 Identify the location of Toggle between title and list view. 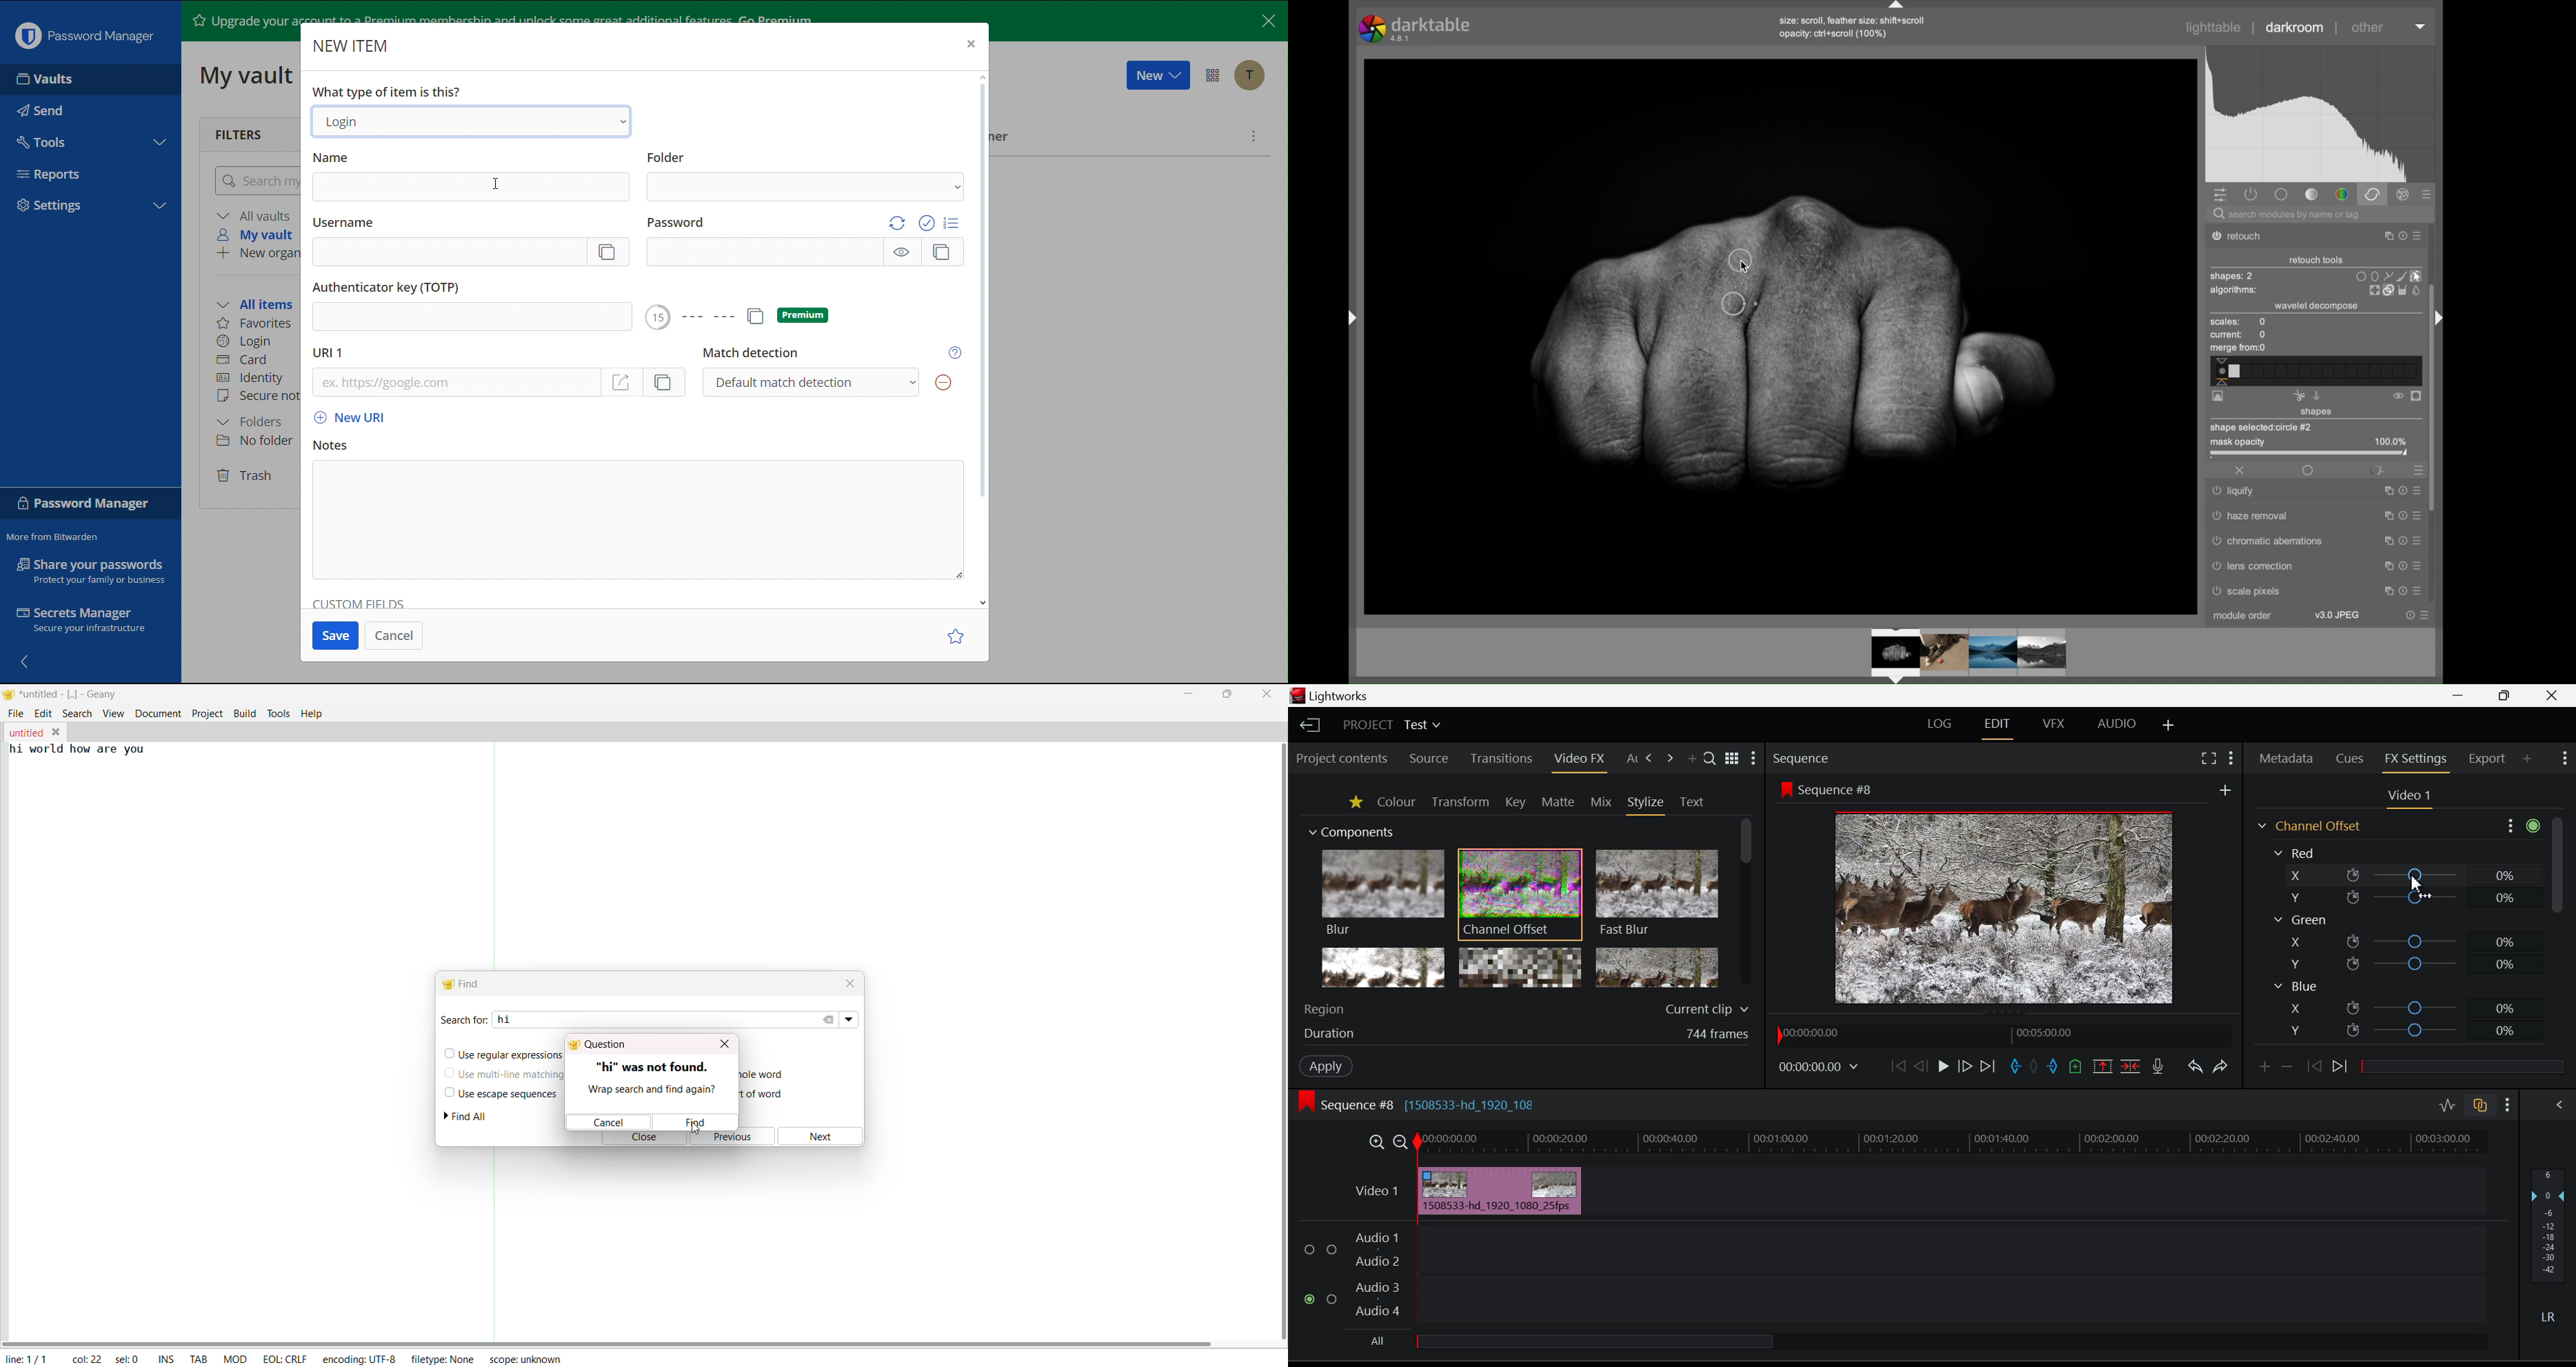
(1731, 756).